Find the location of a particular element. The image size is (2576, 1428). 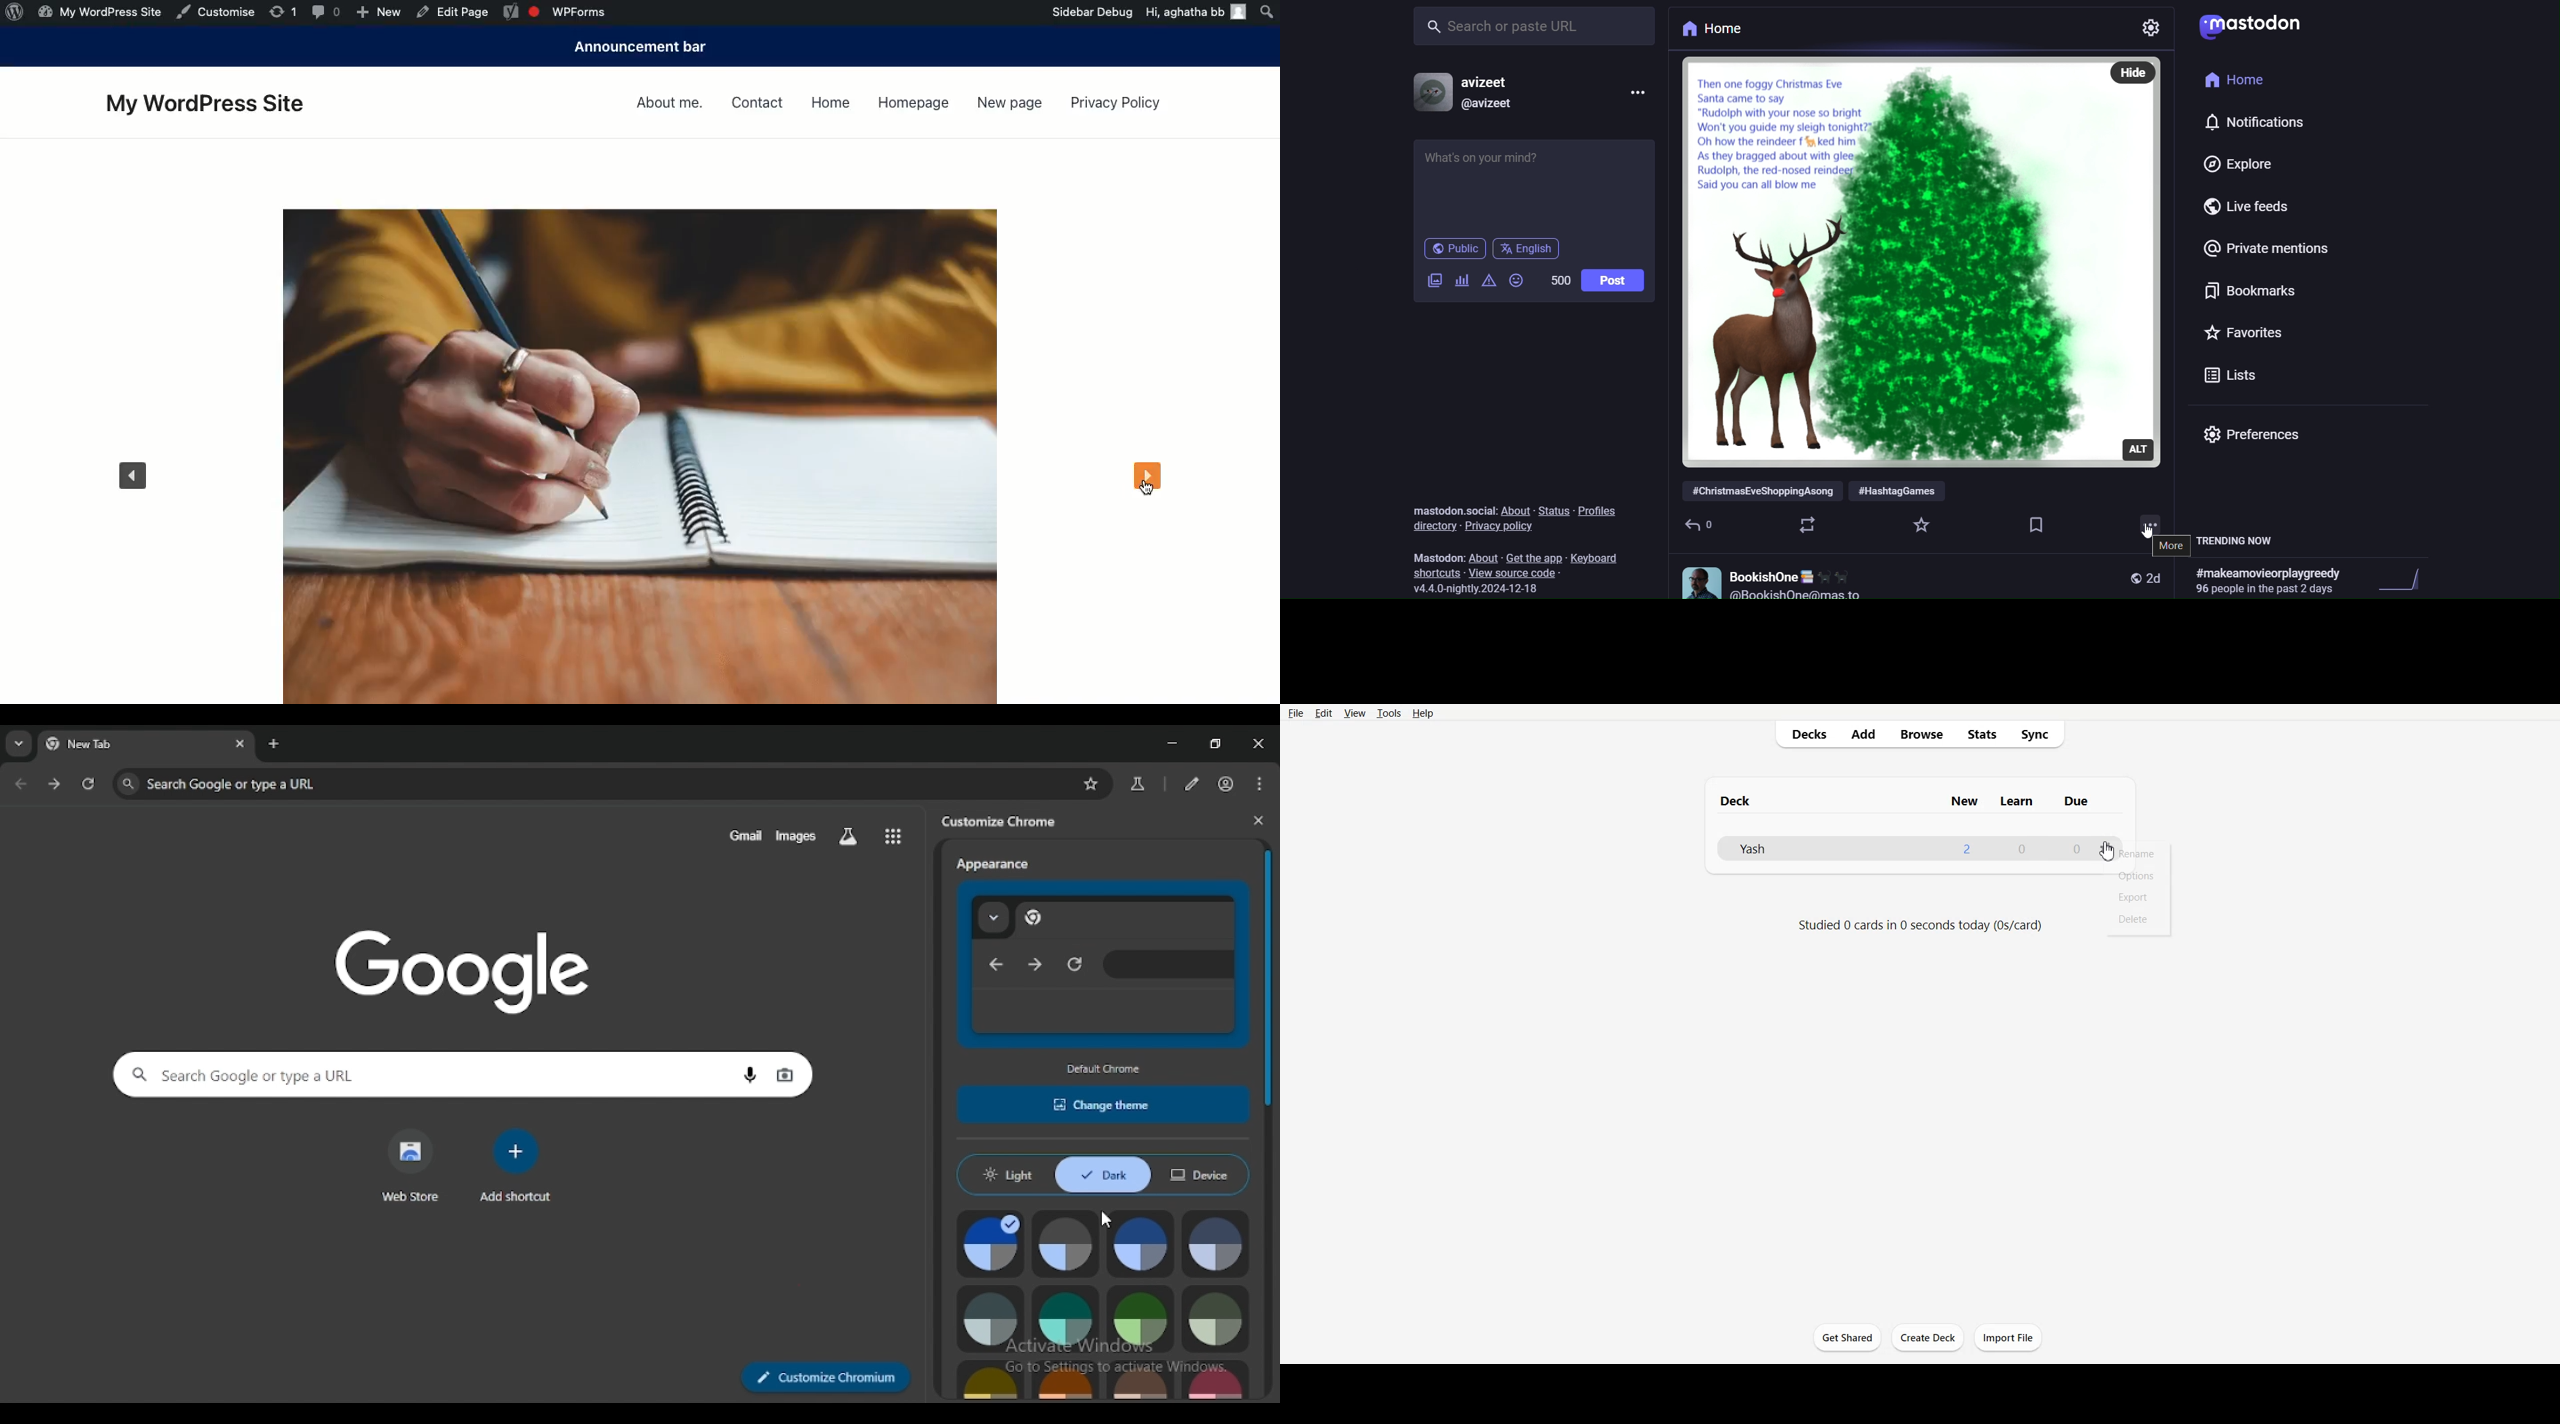

My wordpress site is located at coordinates (197, 107).